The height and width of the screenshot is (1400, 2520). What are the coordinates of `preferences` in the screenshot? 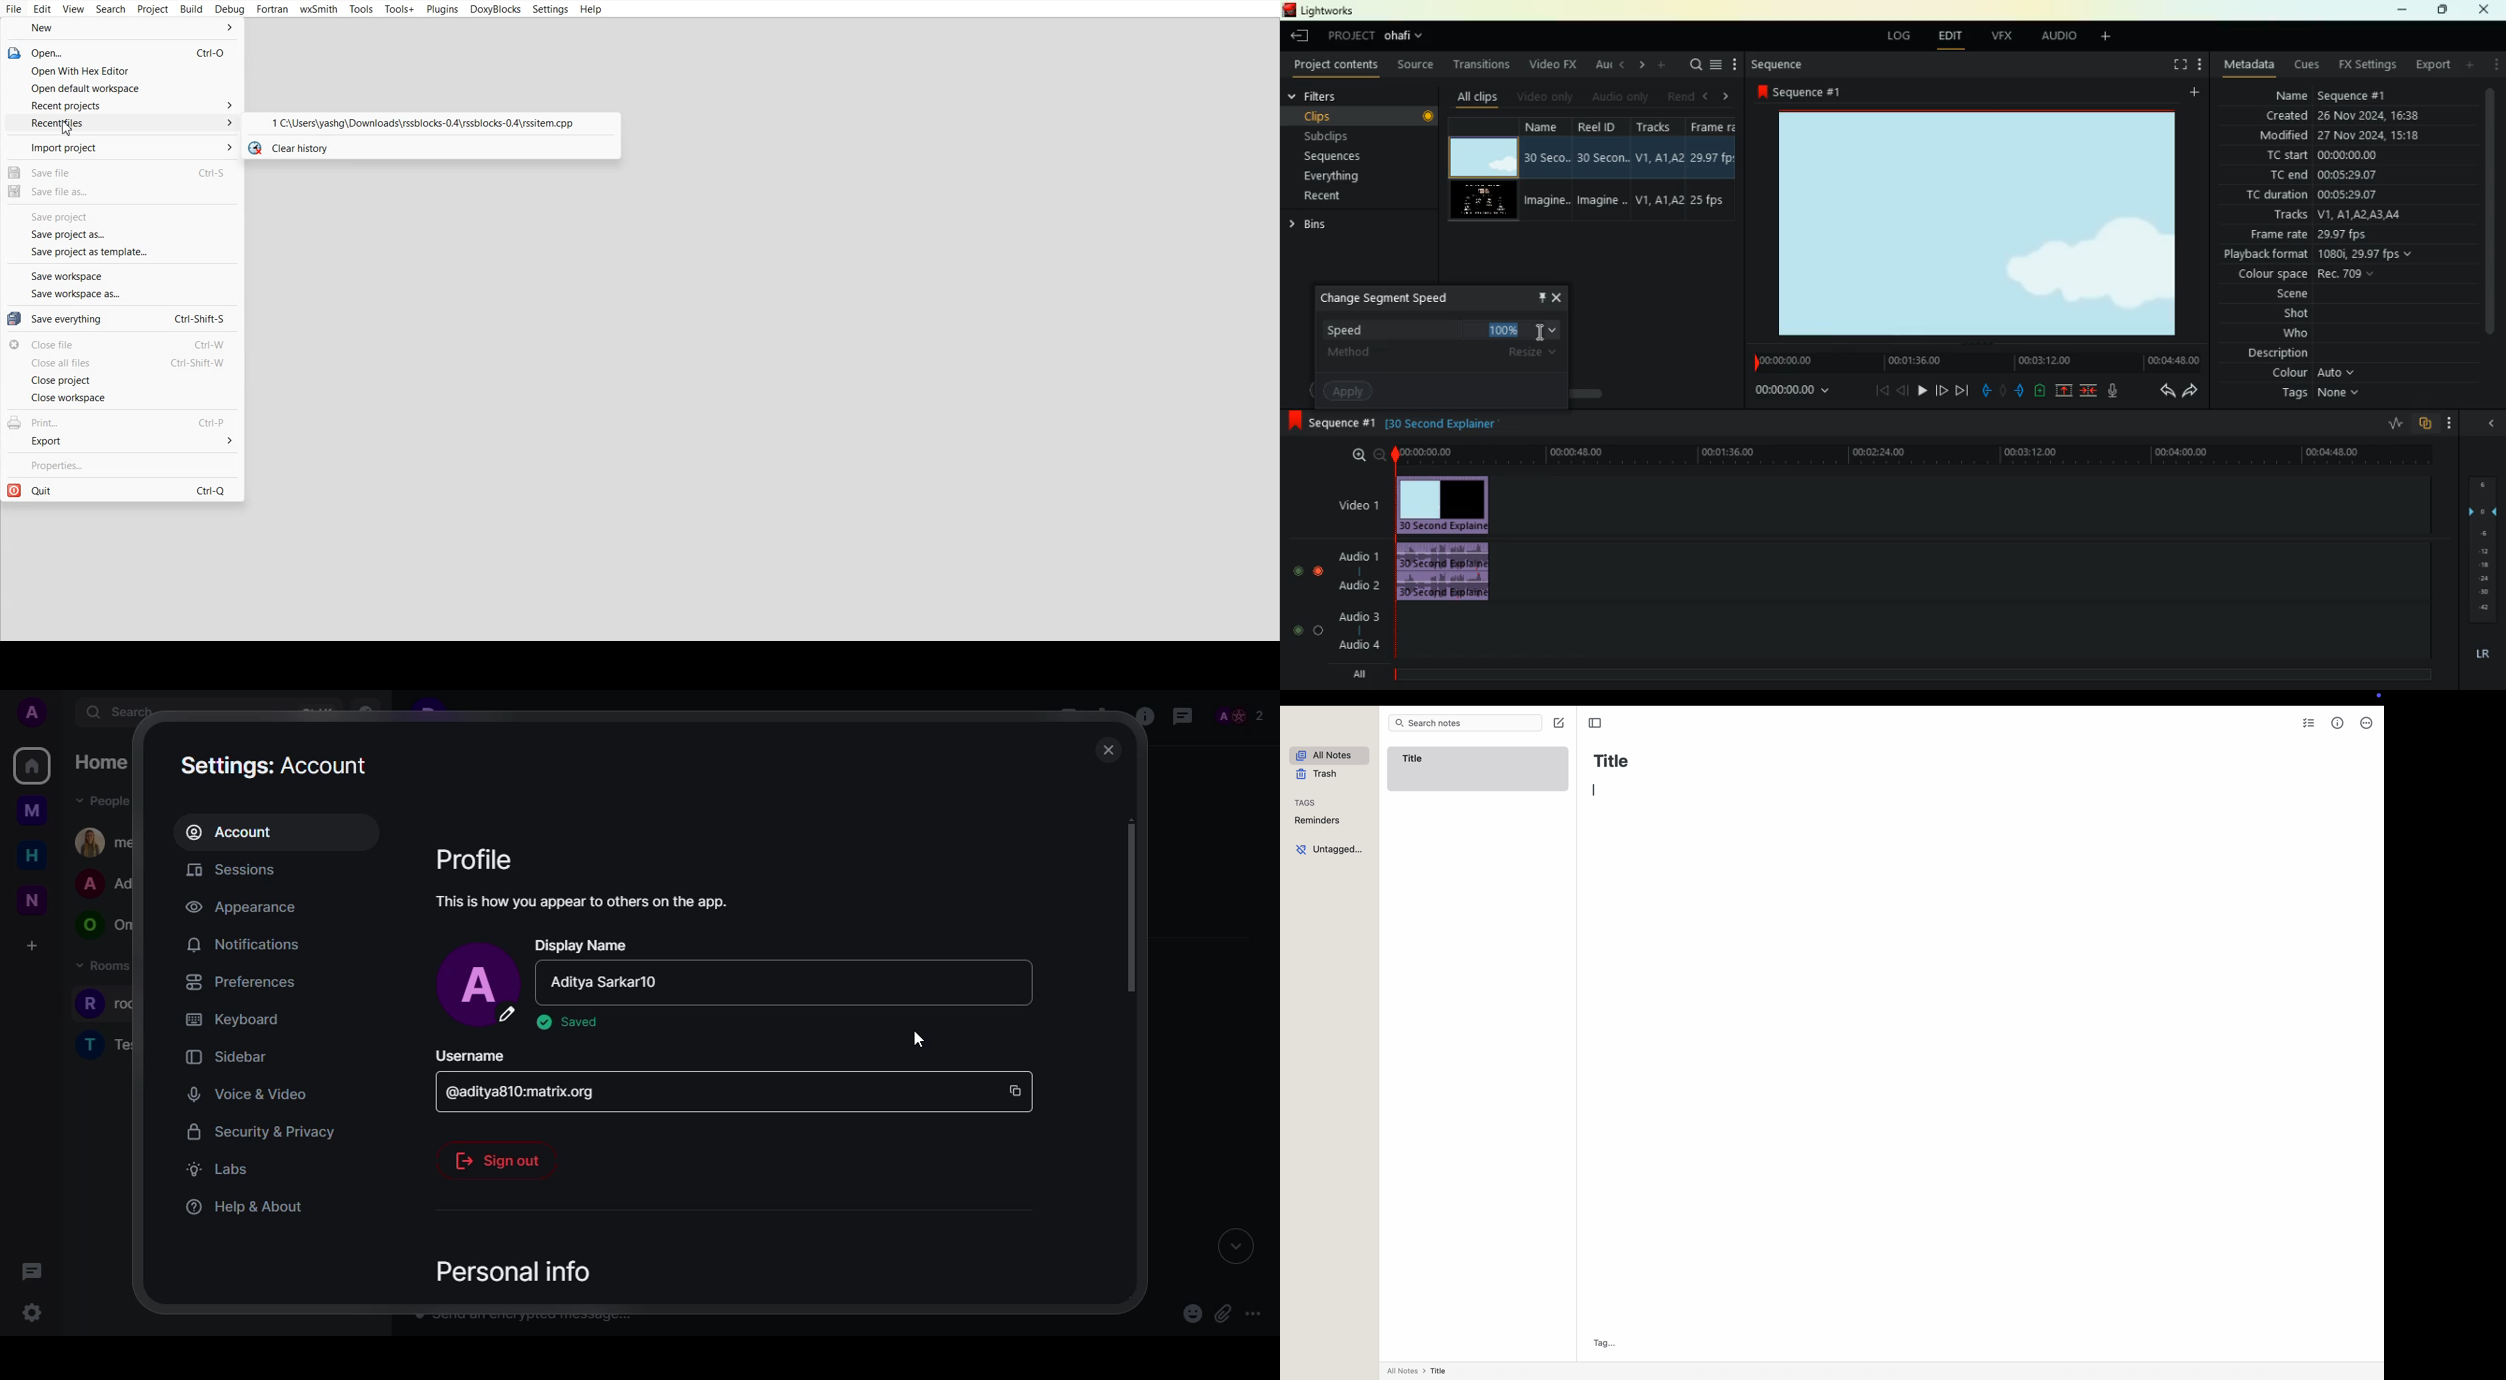 It's located at (241, 981).